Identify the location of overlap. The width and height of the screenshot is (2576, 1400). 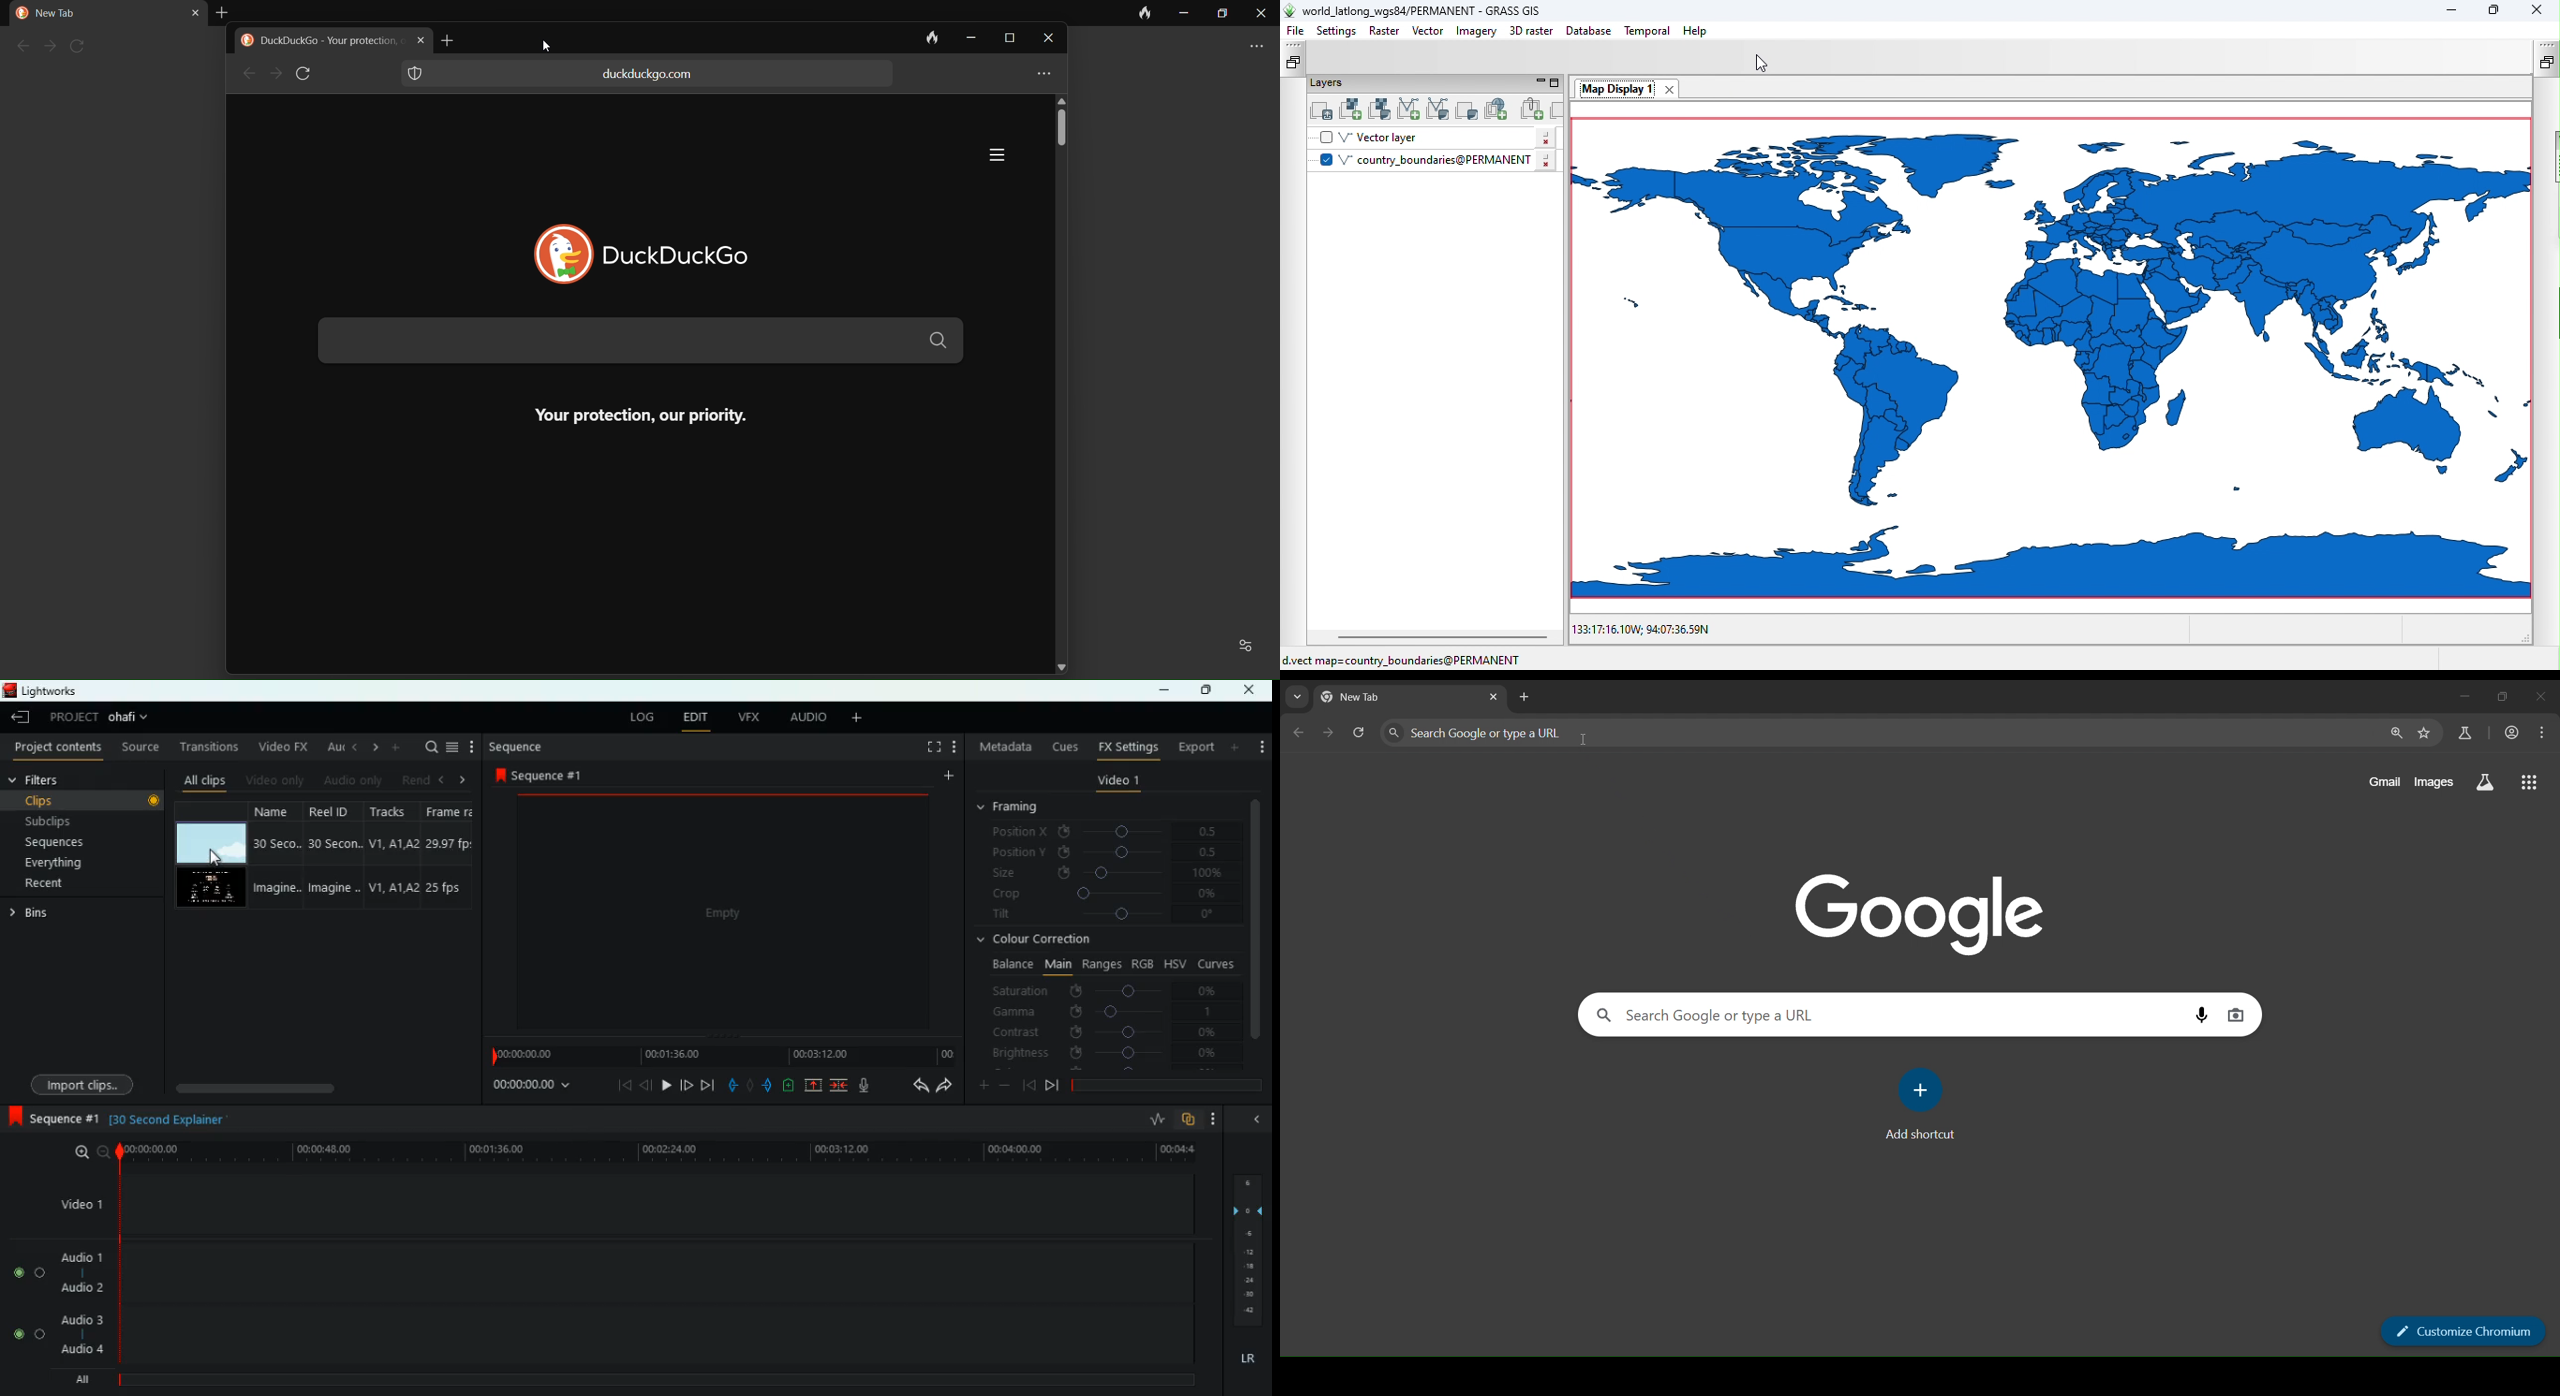
(1189, 1121).